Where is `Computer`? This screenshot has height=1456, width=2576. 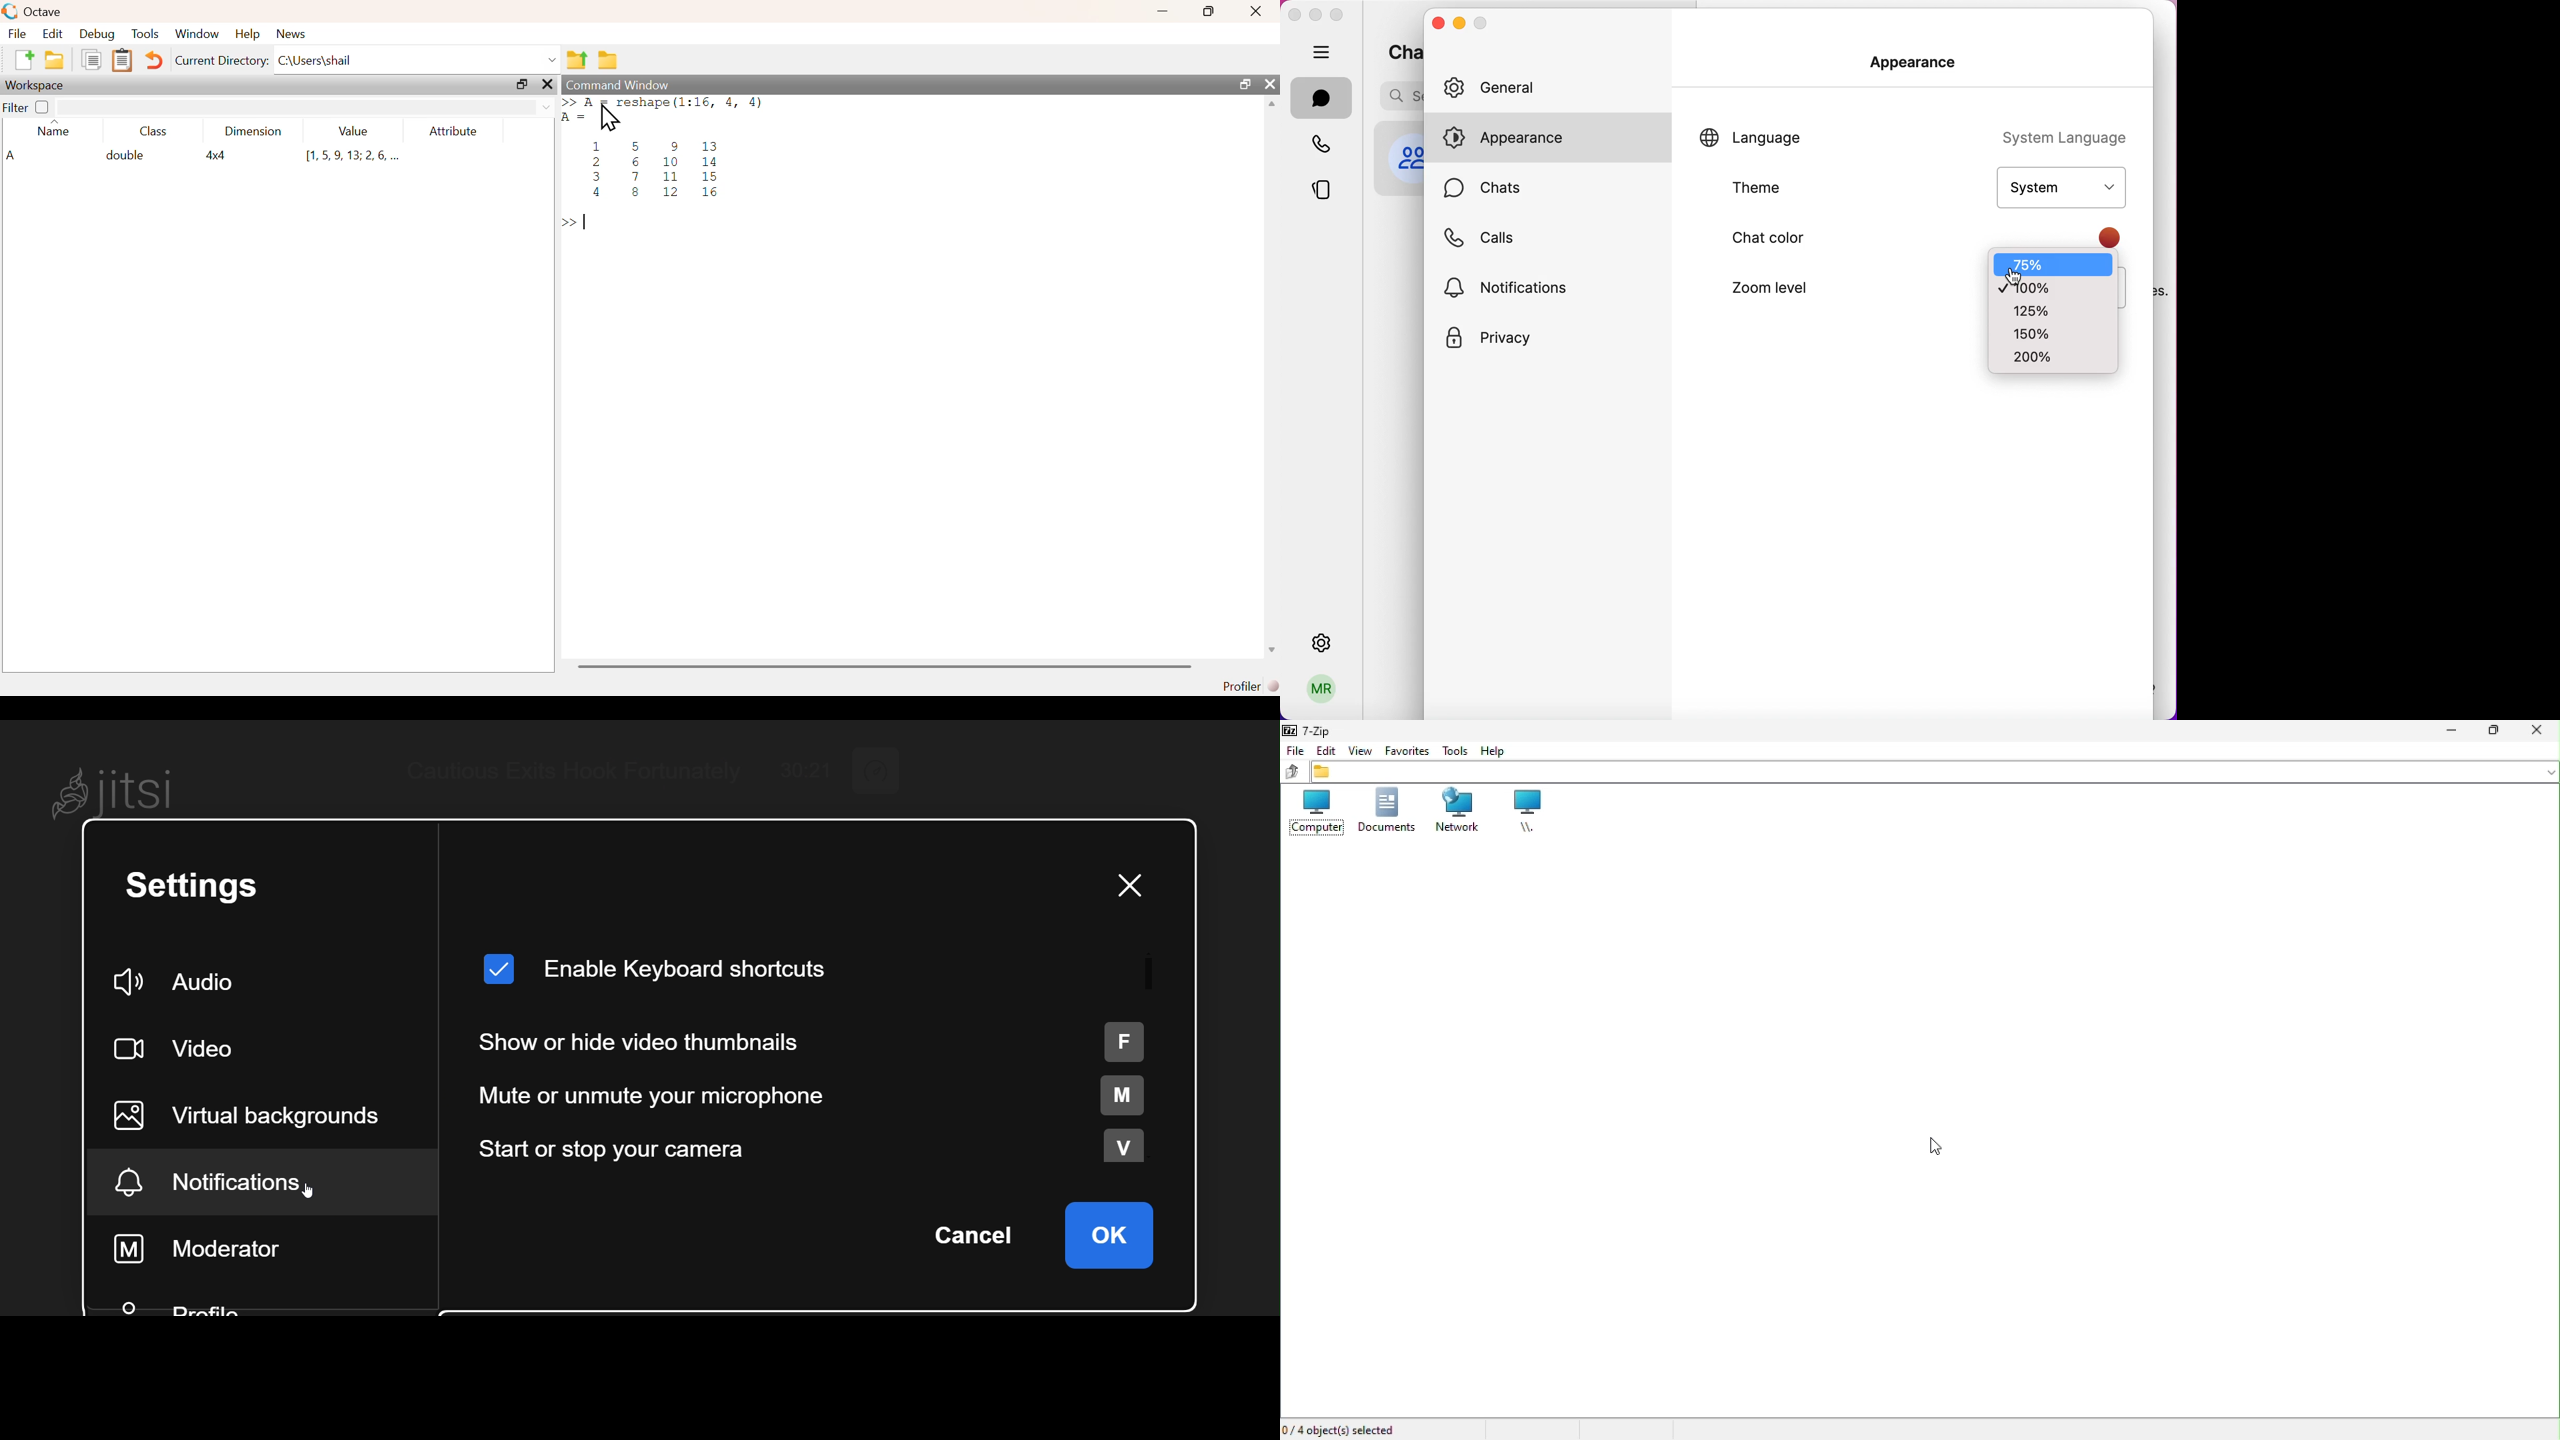
Computer is located at coordinates (1311, 816).